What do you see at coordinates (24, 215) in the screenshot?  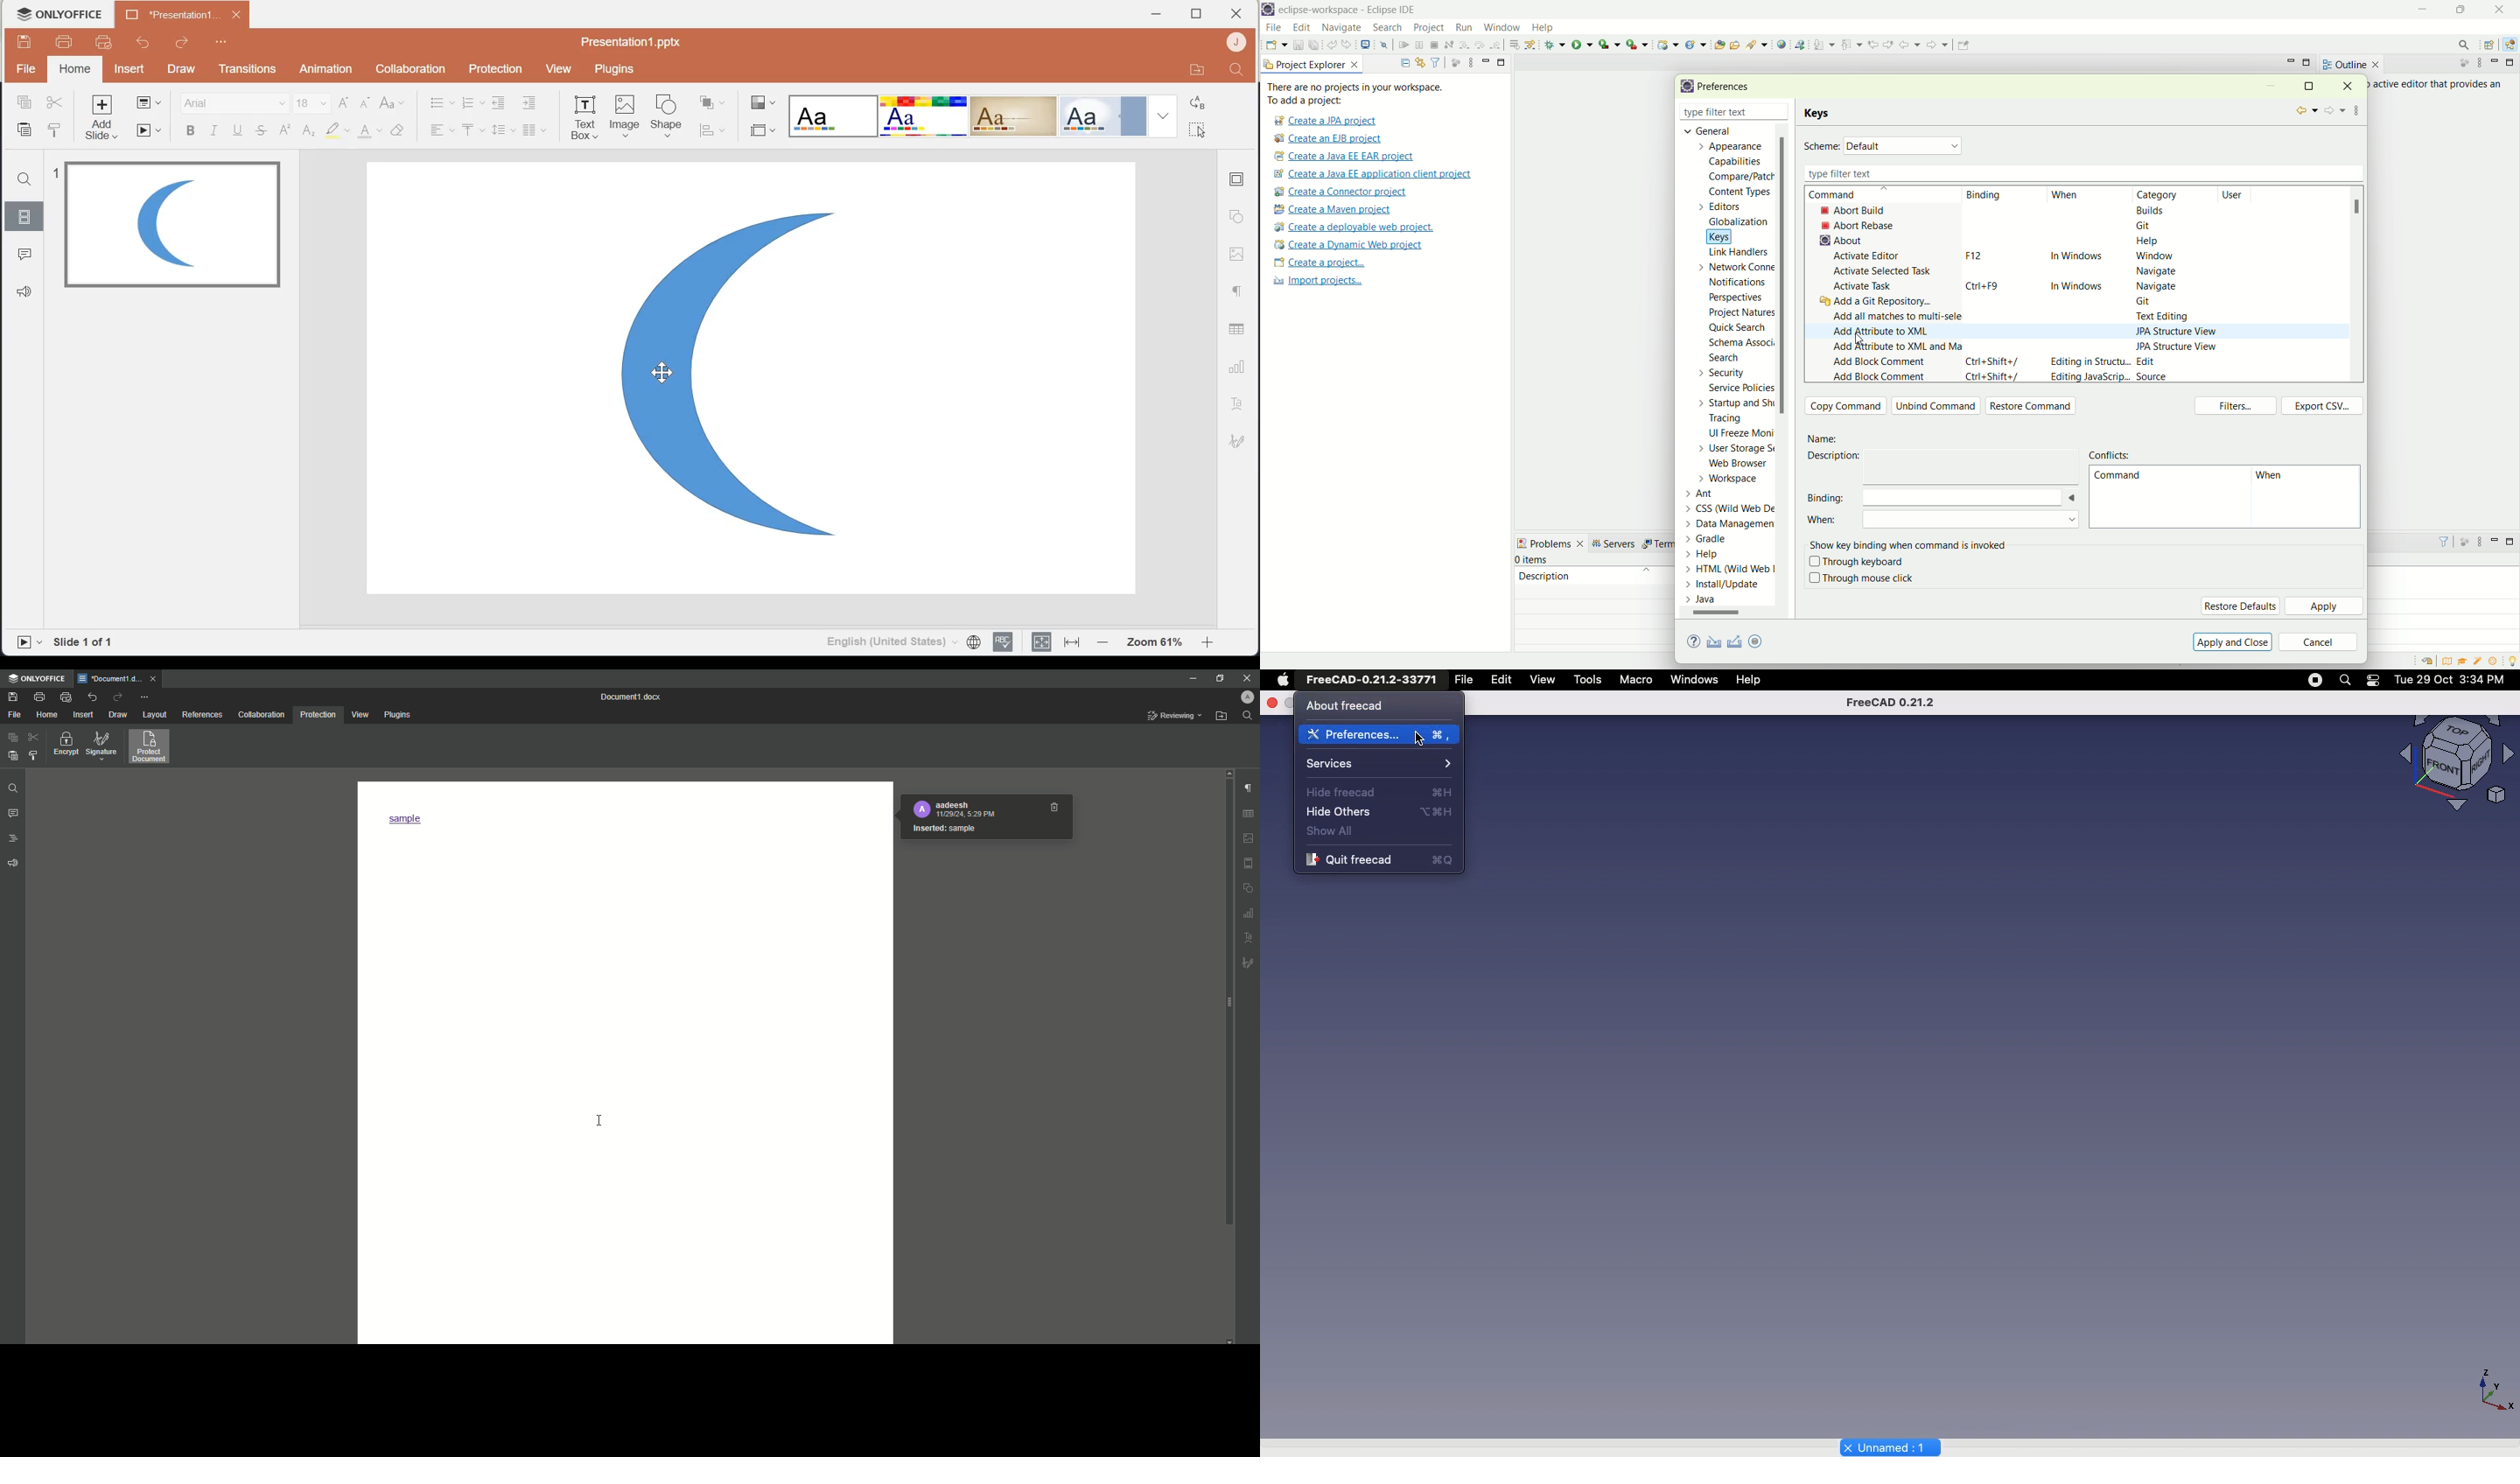 I see `Slides` at bounding box center [24, 215].